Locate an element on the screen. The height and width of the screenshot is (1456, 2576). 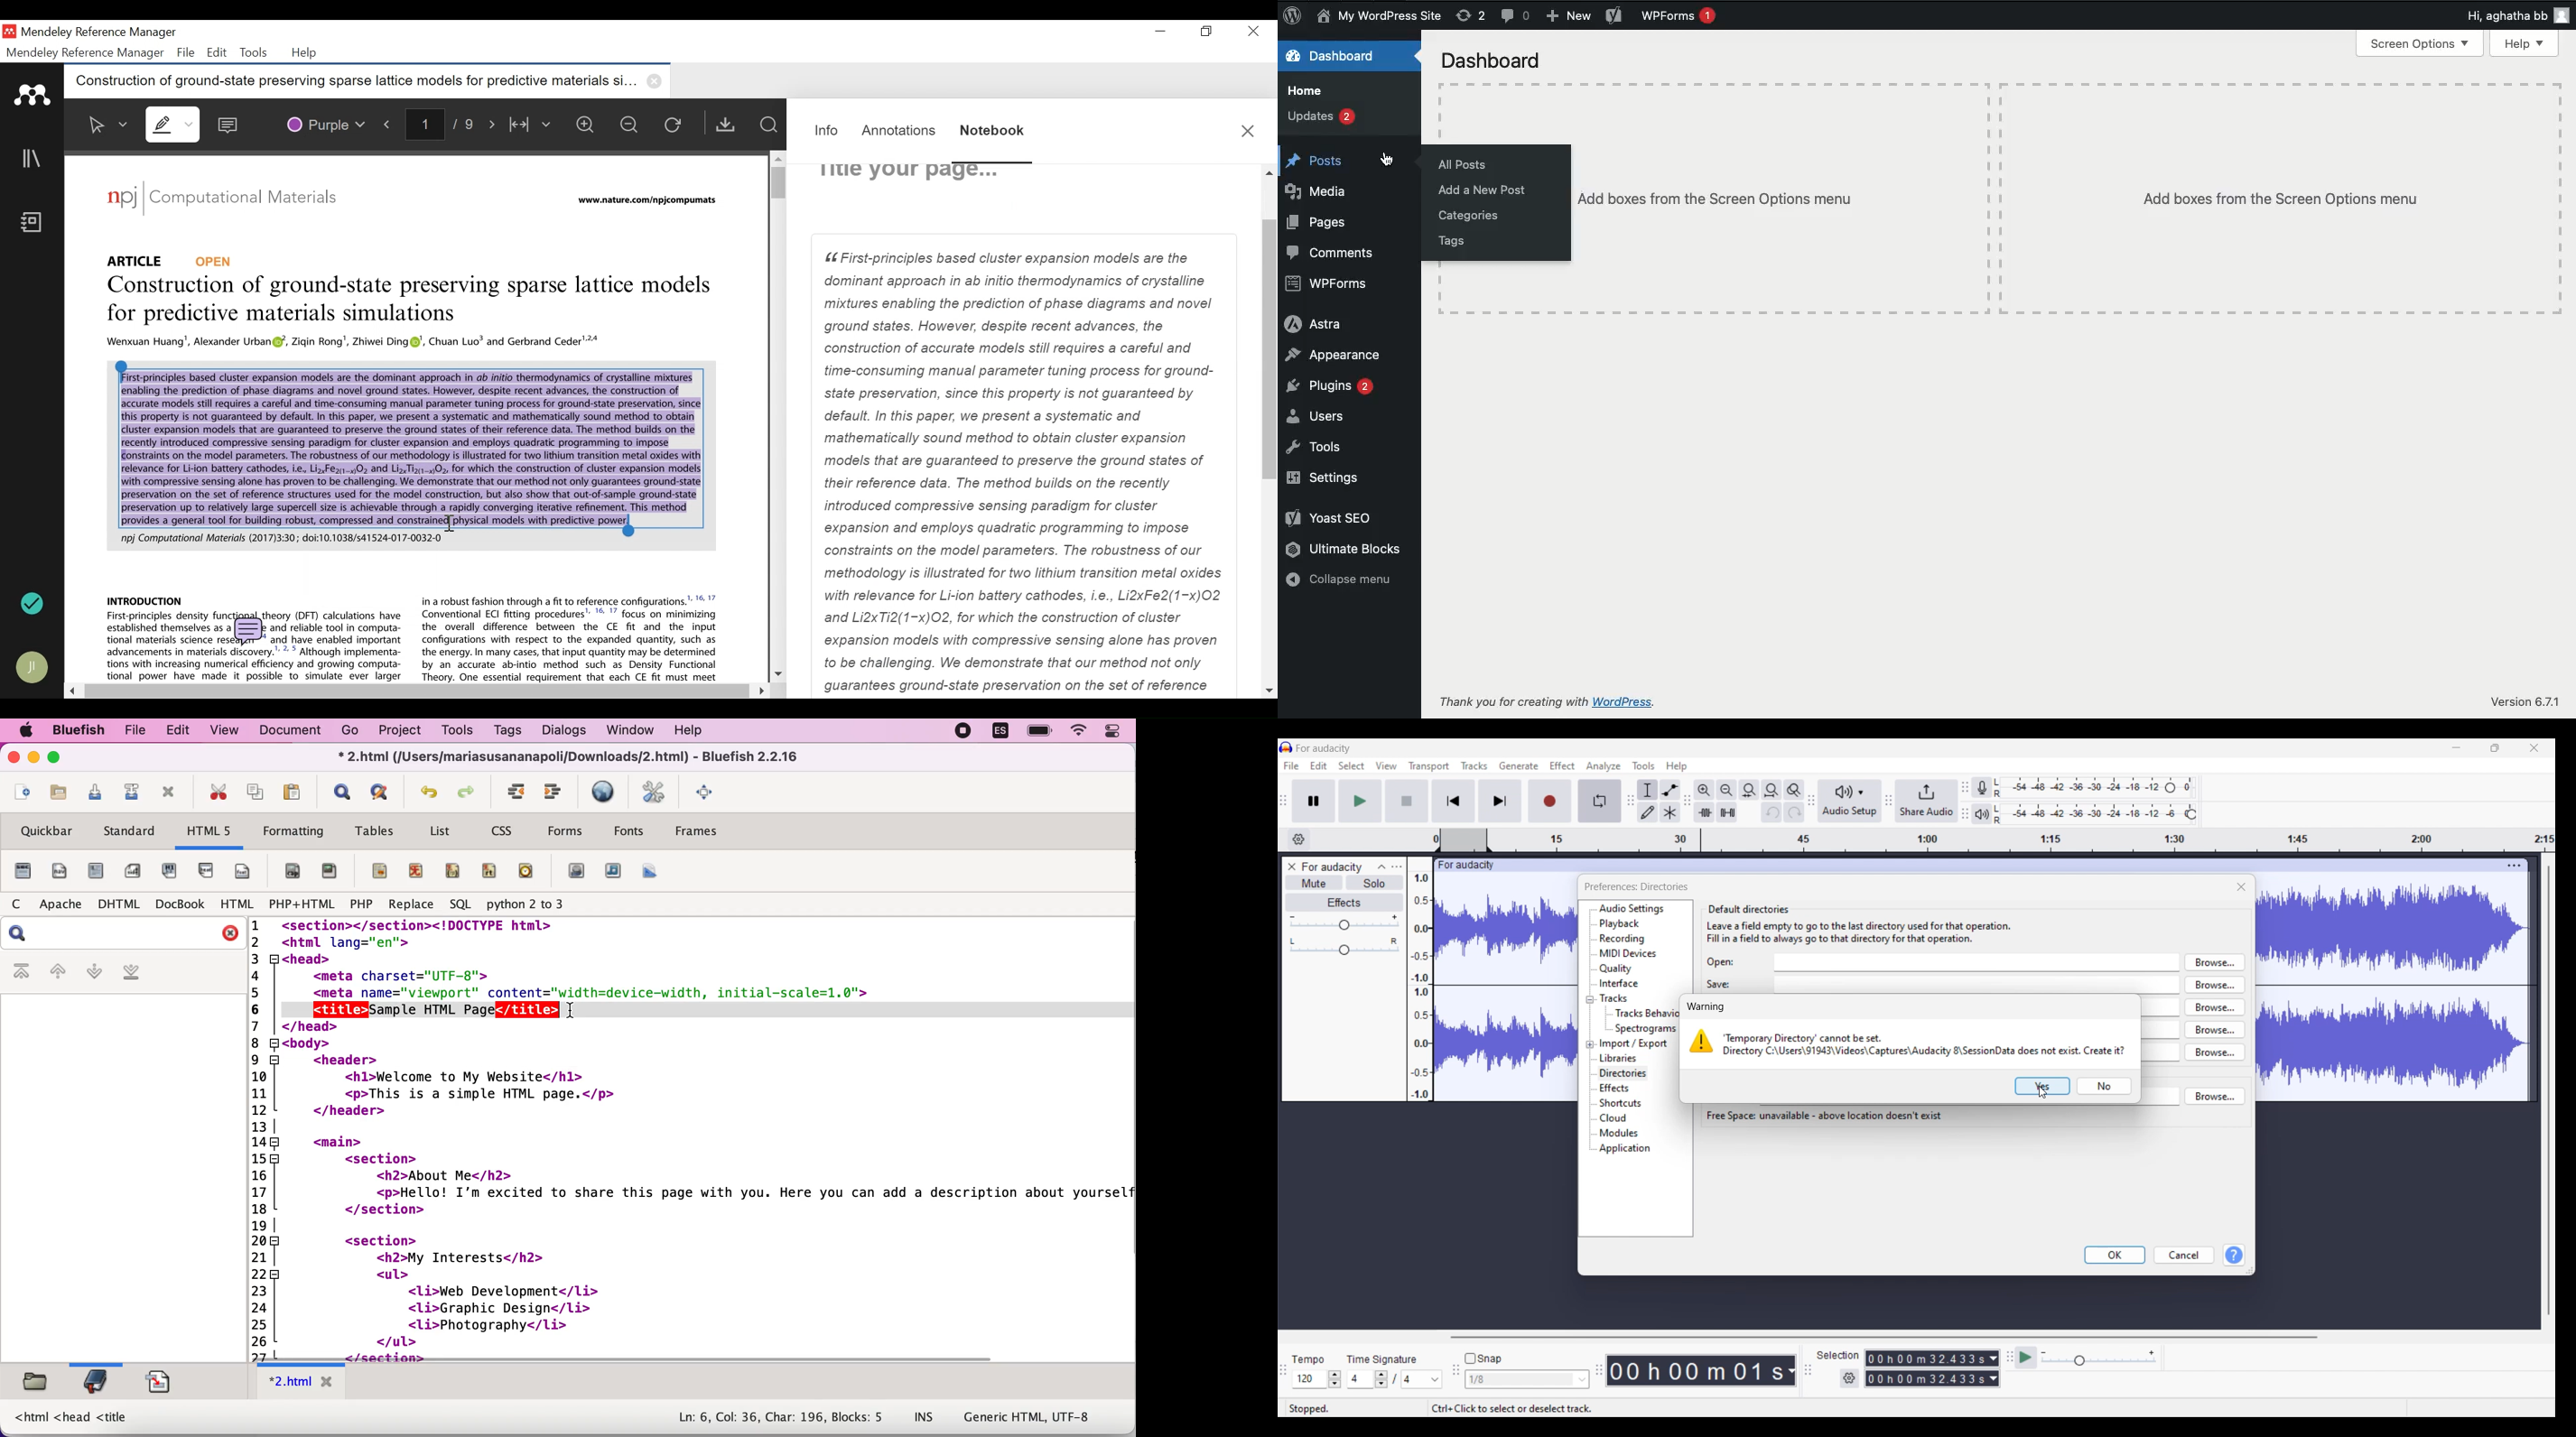
Close track is located at coordinates (1292, 867).